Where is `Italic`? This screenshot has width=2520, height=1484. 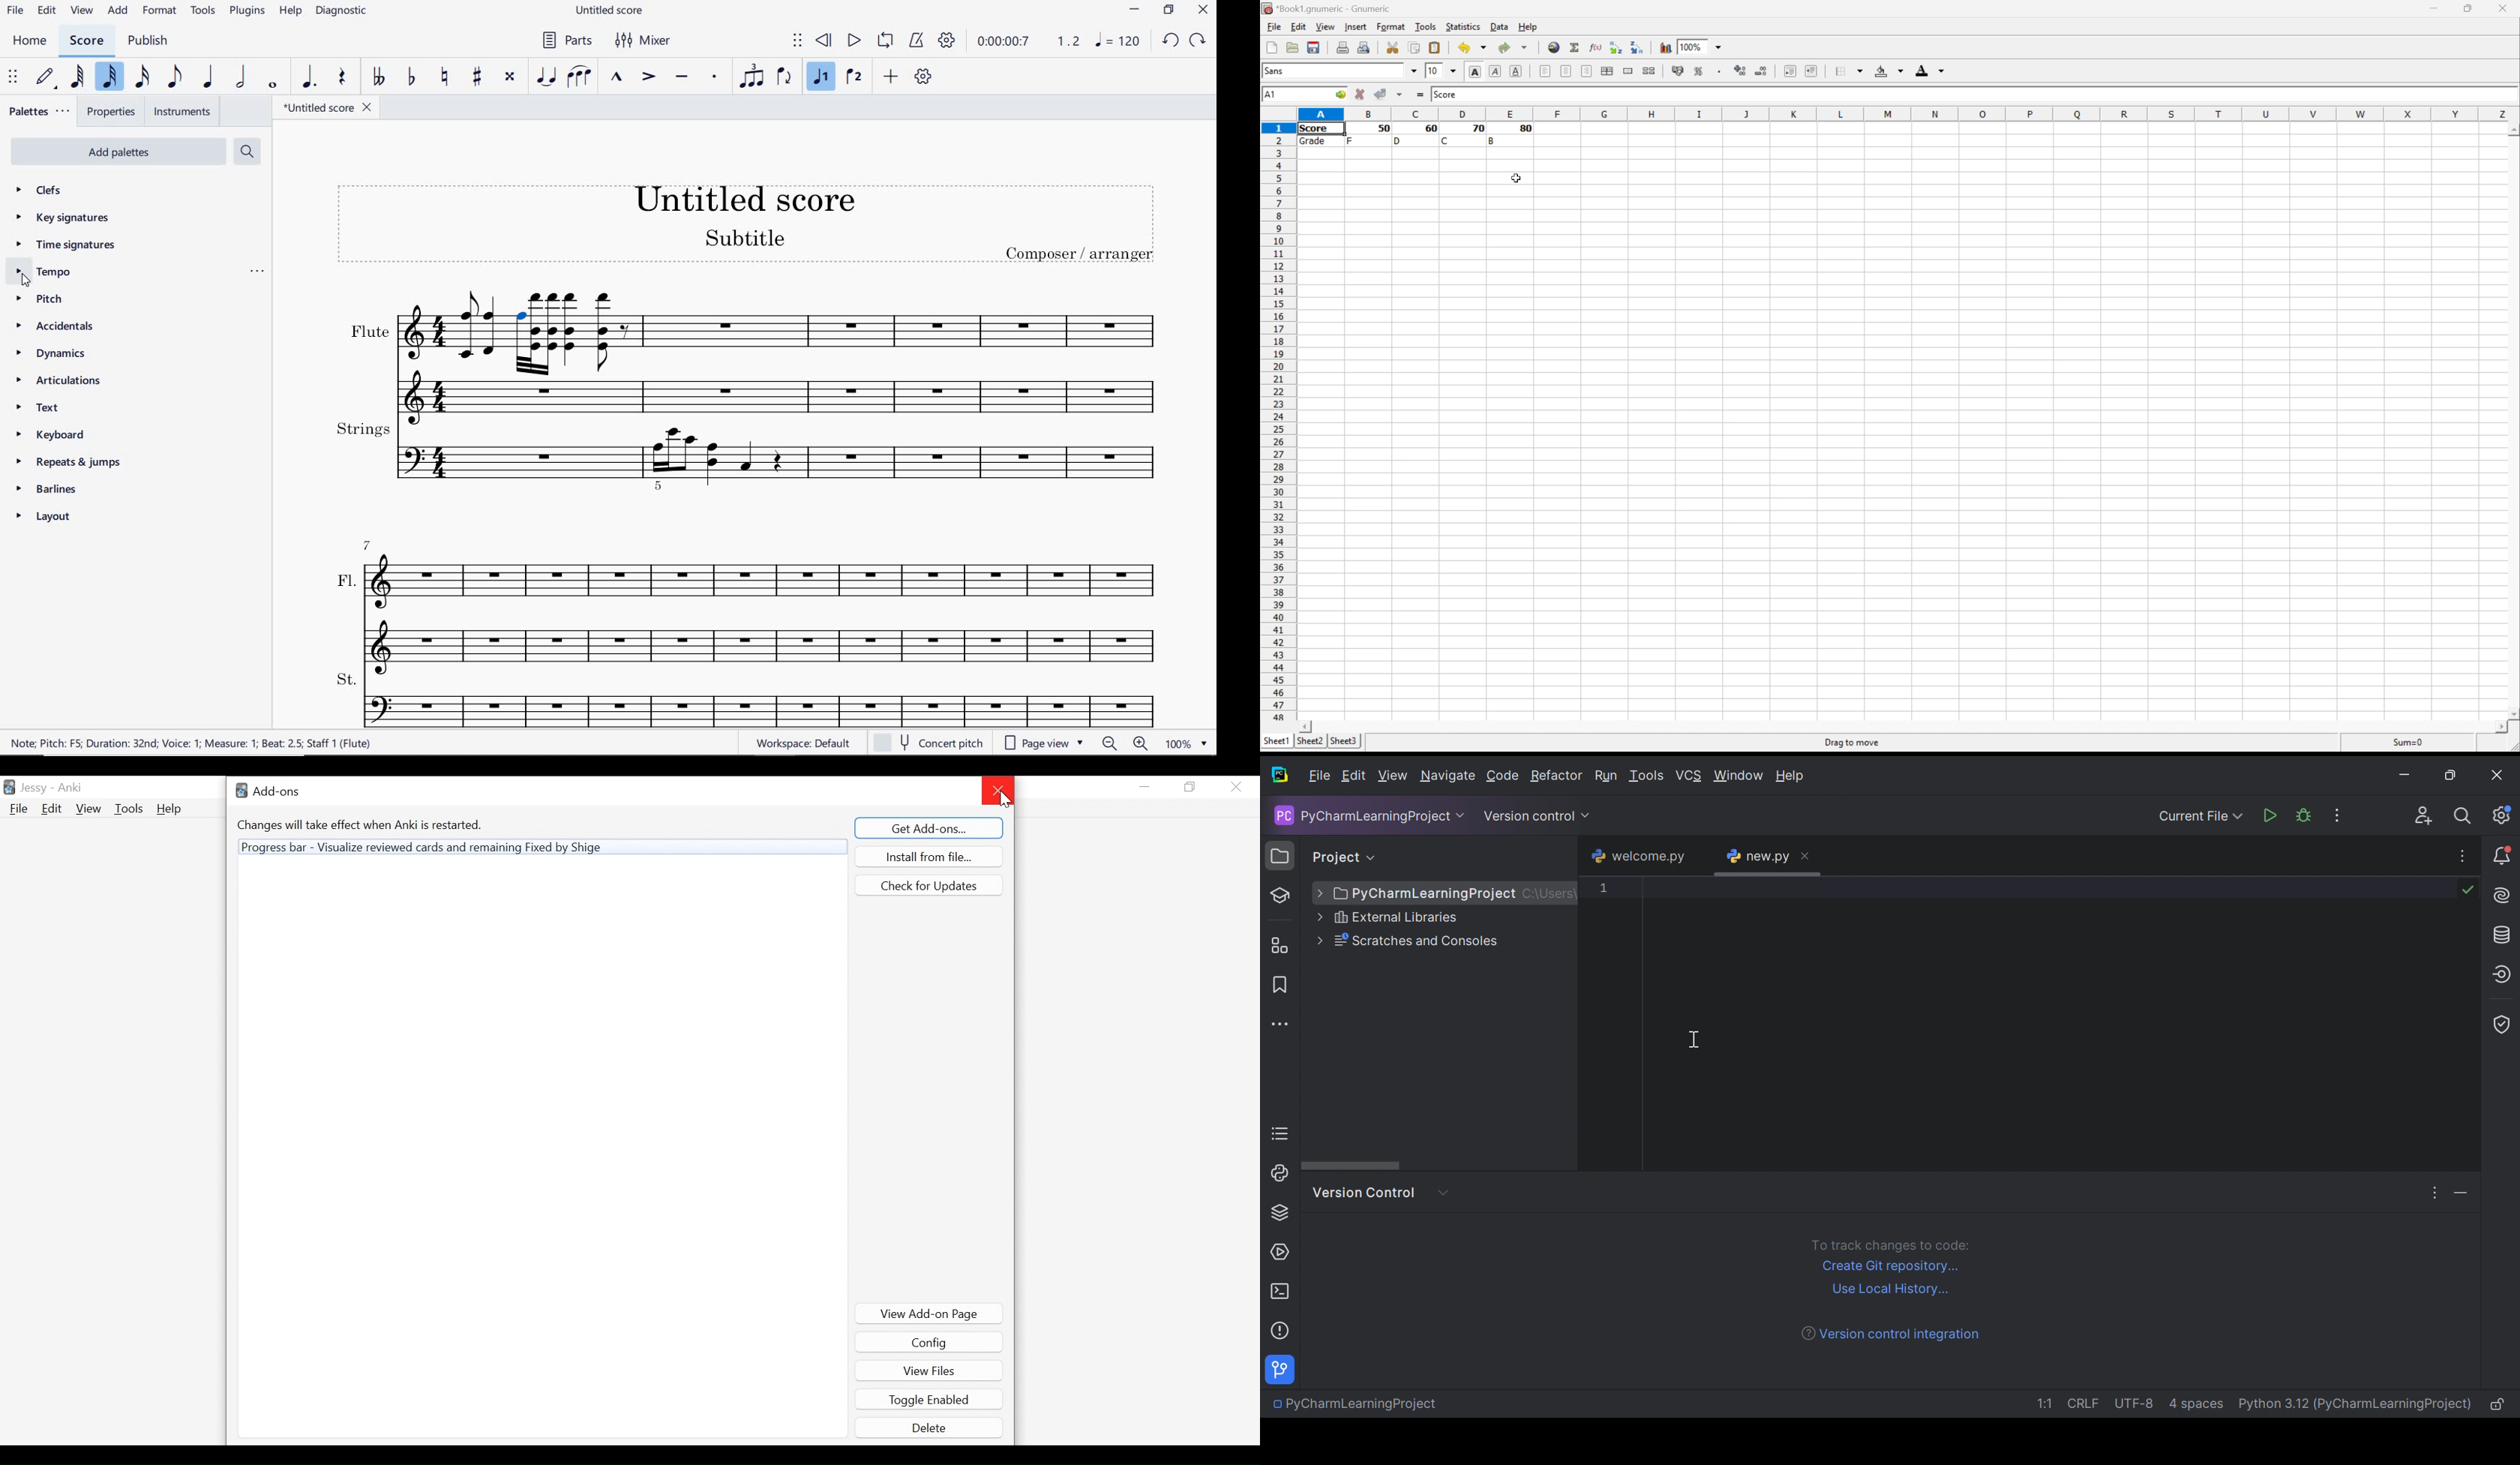 Italic is located at coordinates (1493, 72).